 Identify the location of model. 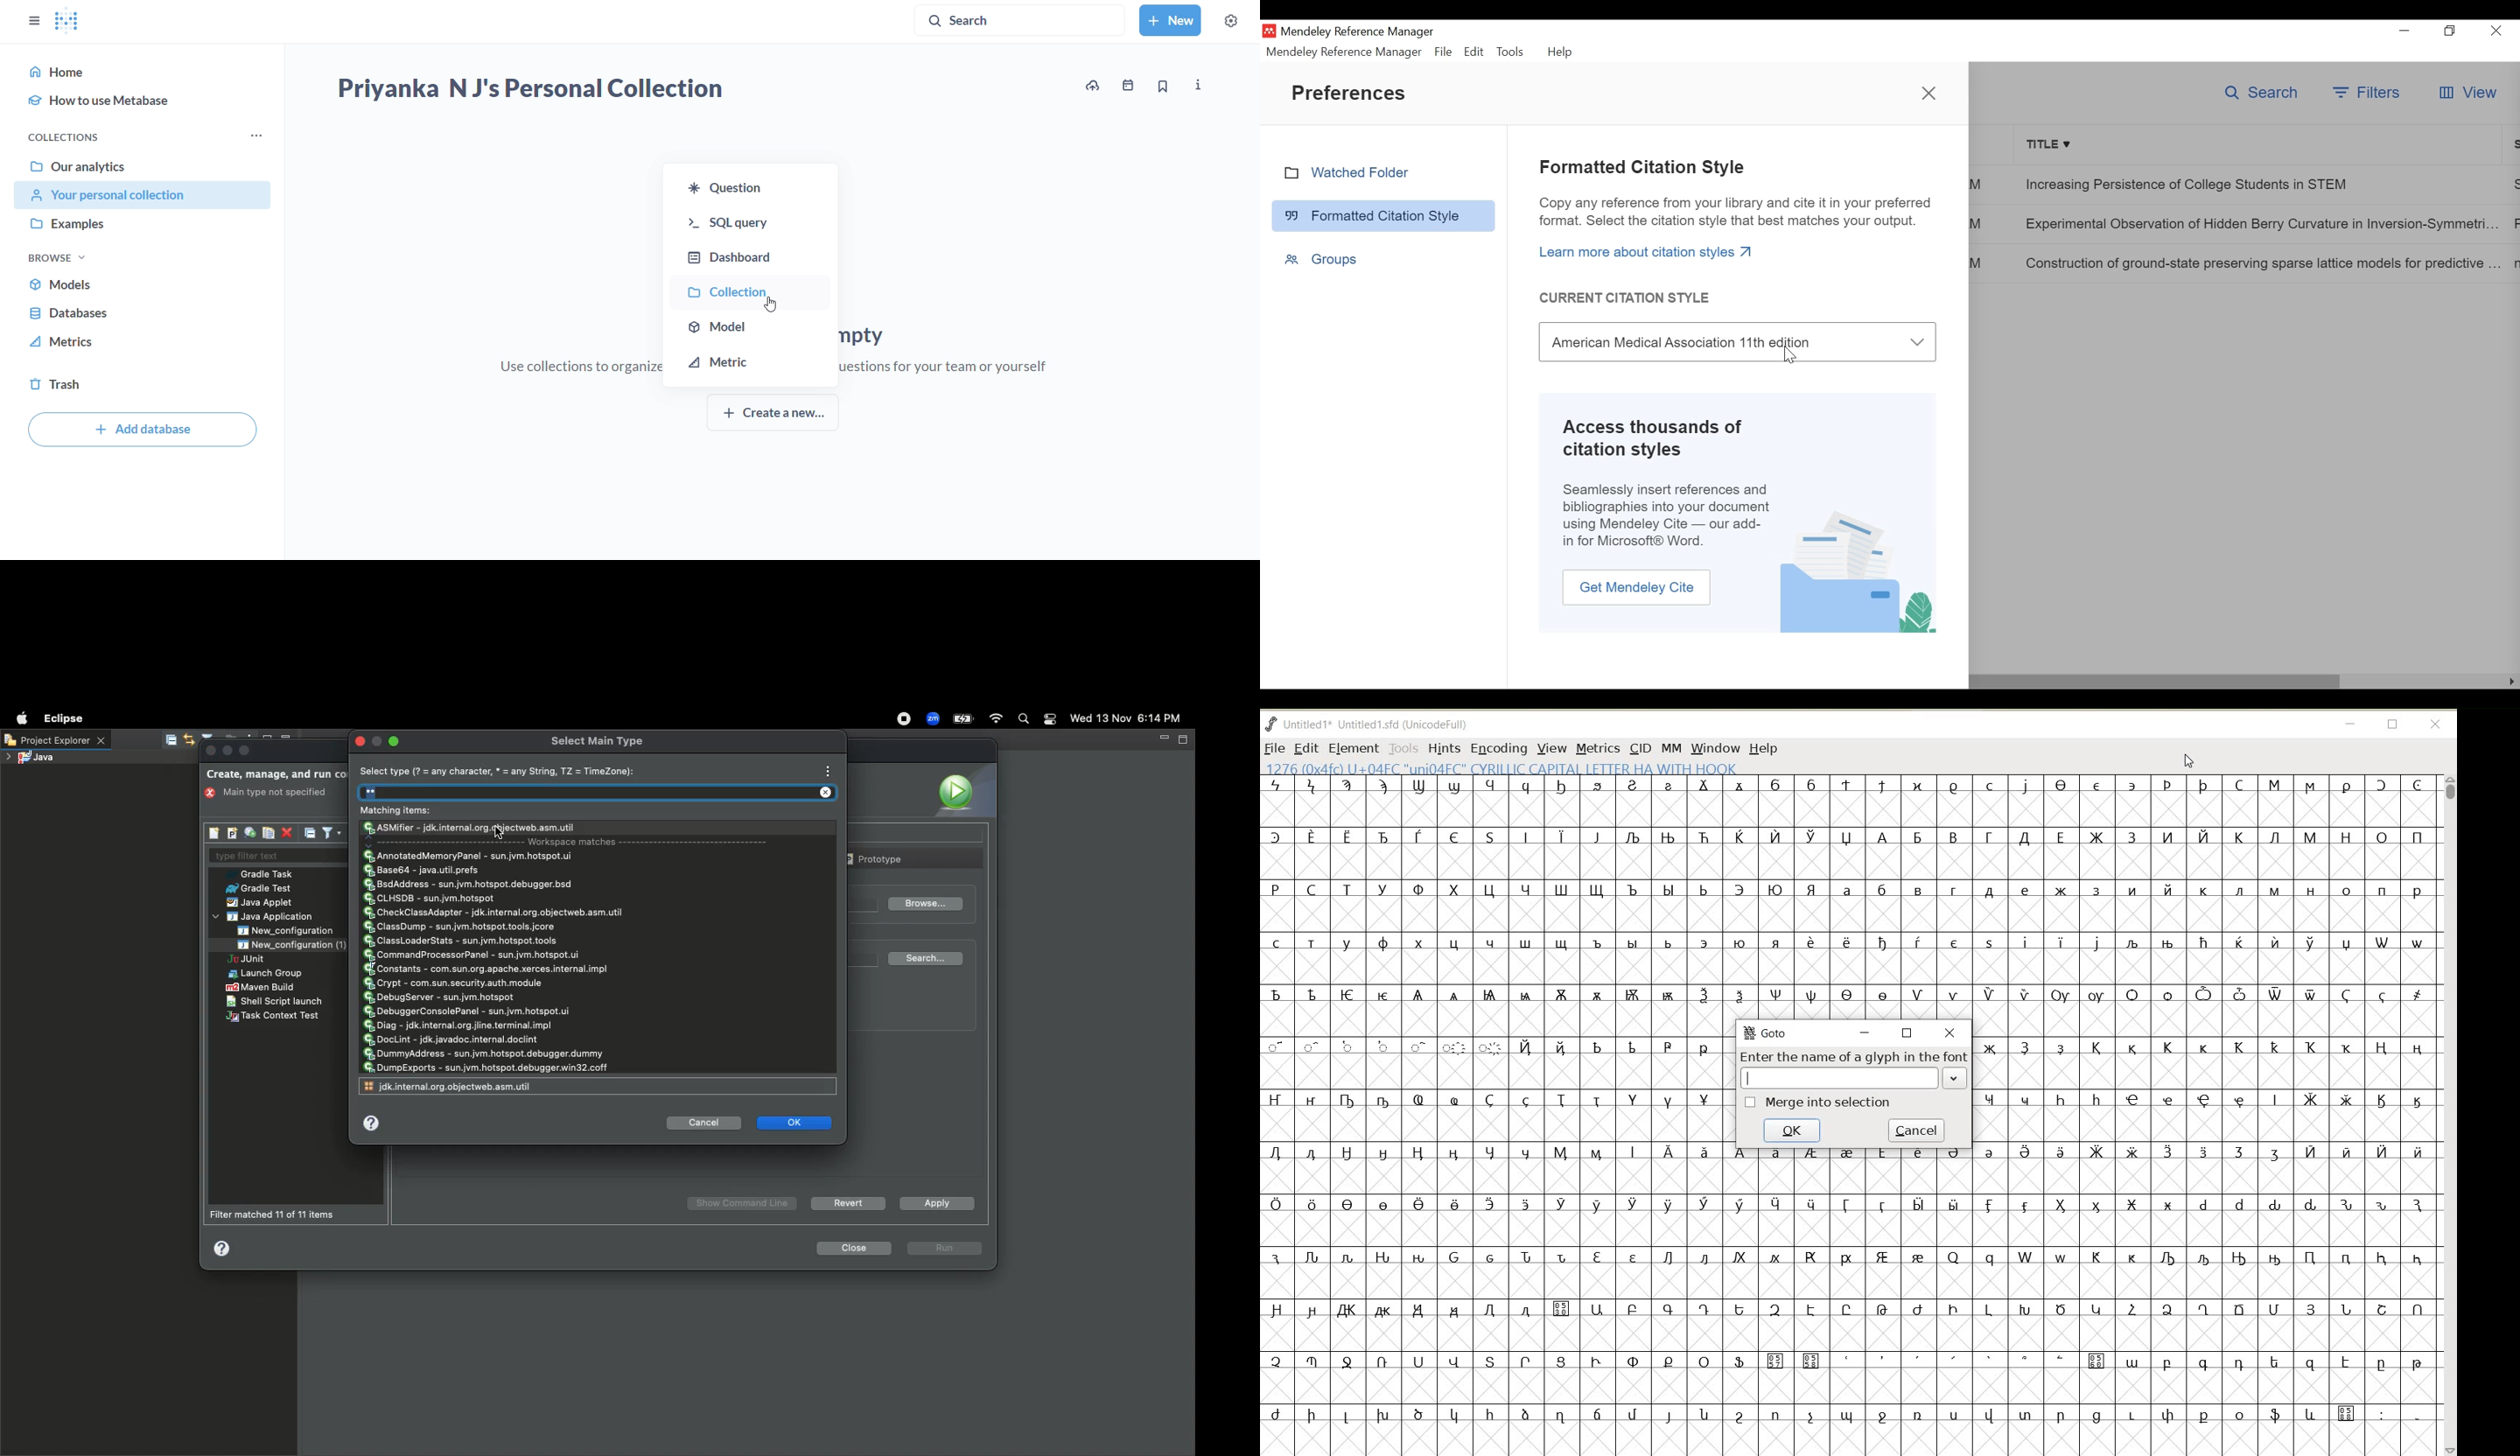
(749, 325).